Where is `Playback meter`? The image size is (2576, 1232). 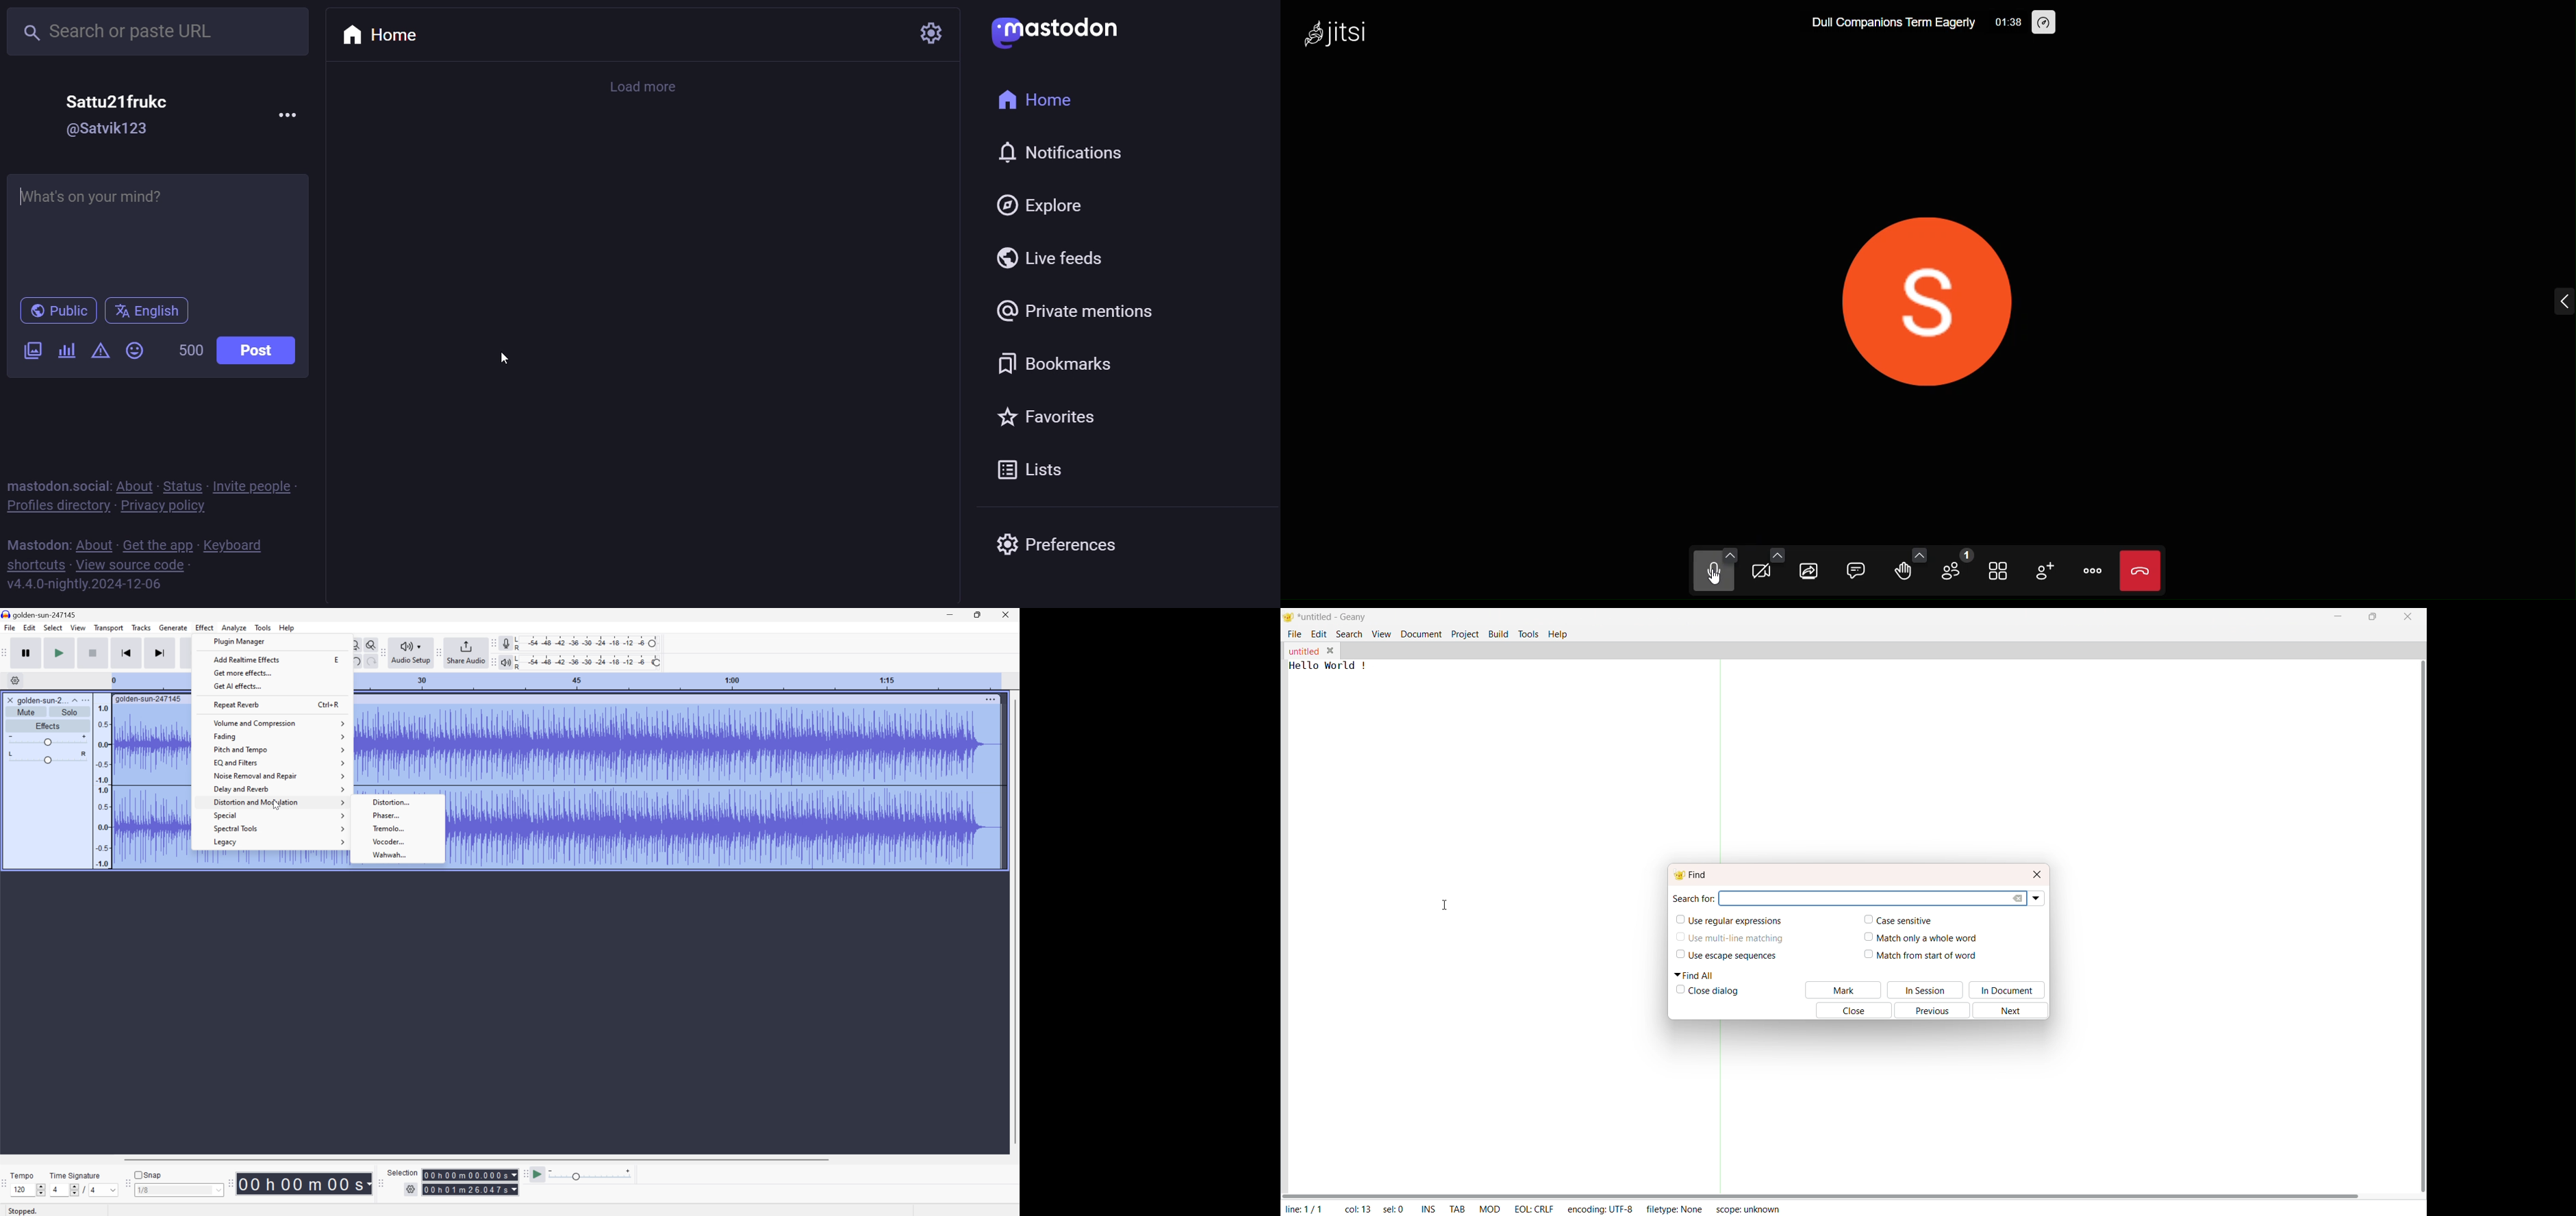
Playback meter is located at coordinates (507, 661).